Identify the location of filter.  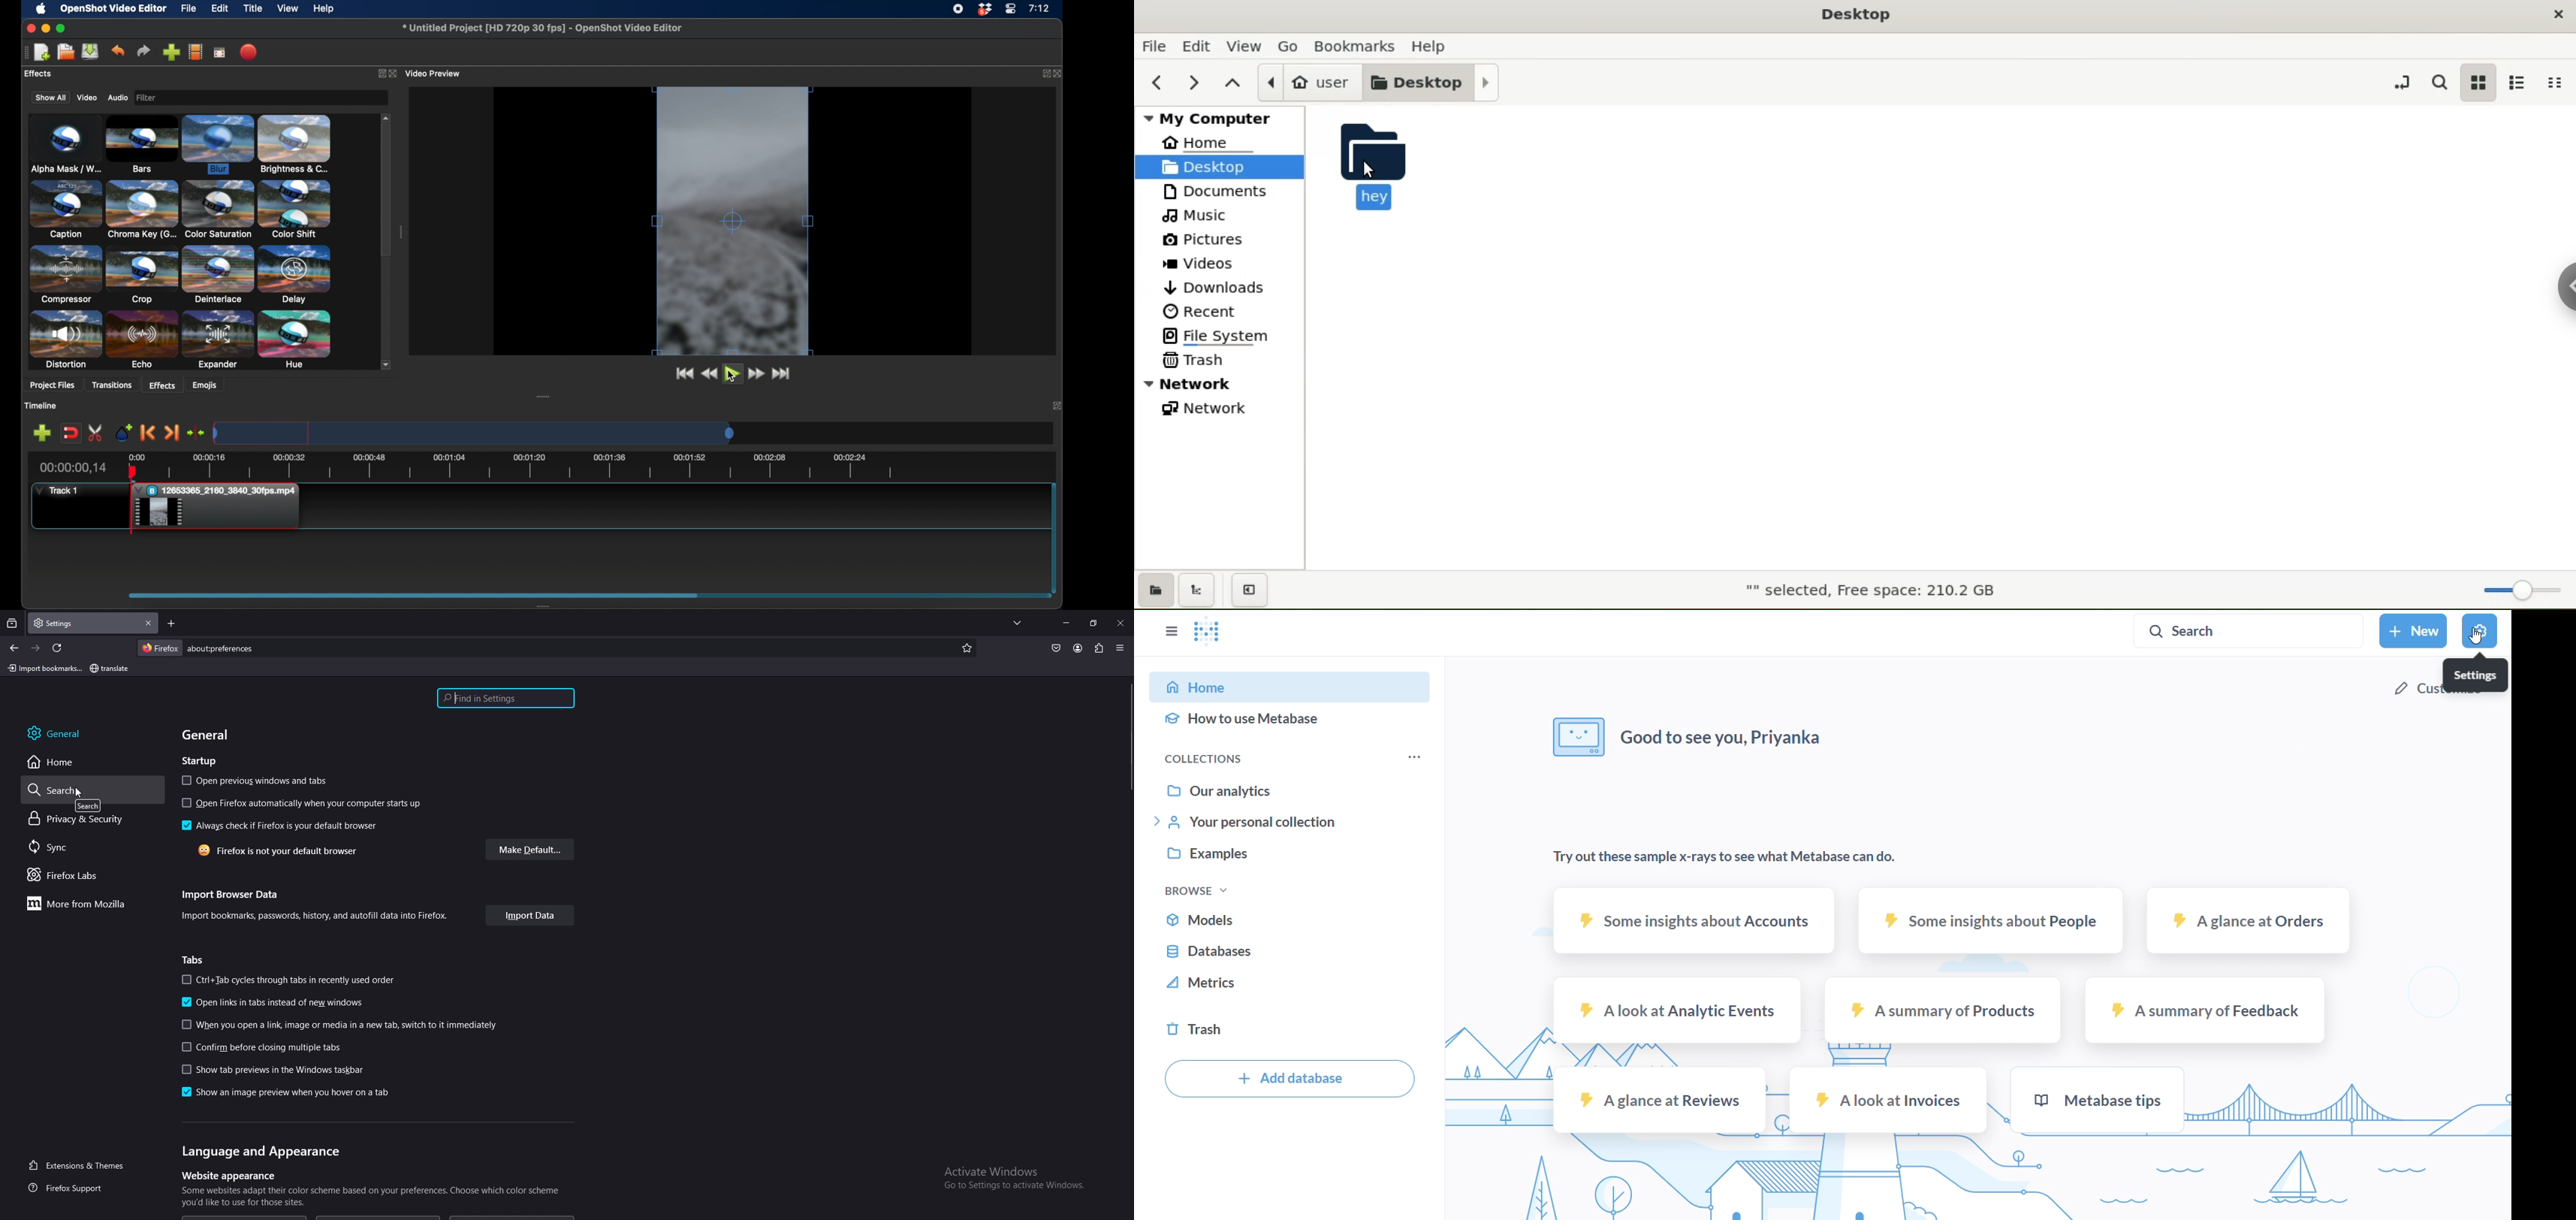
(181, 98).